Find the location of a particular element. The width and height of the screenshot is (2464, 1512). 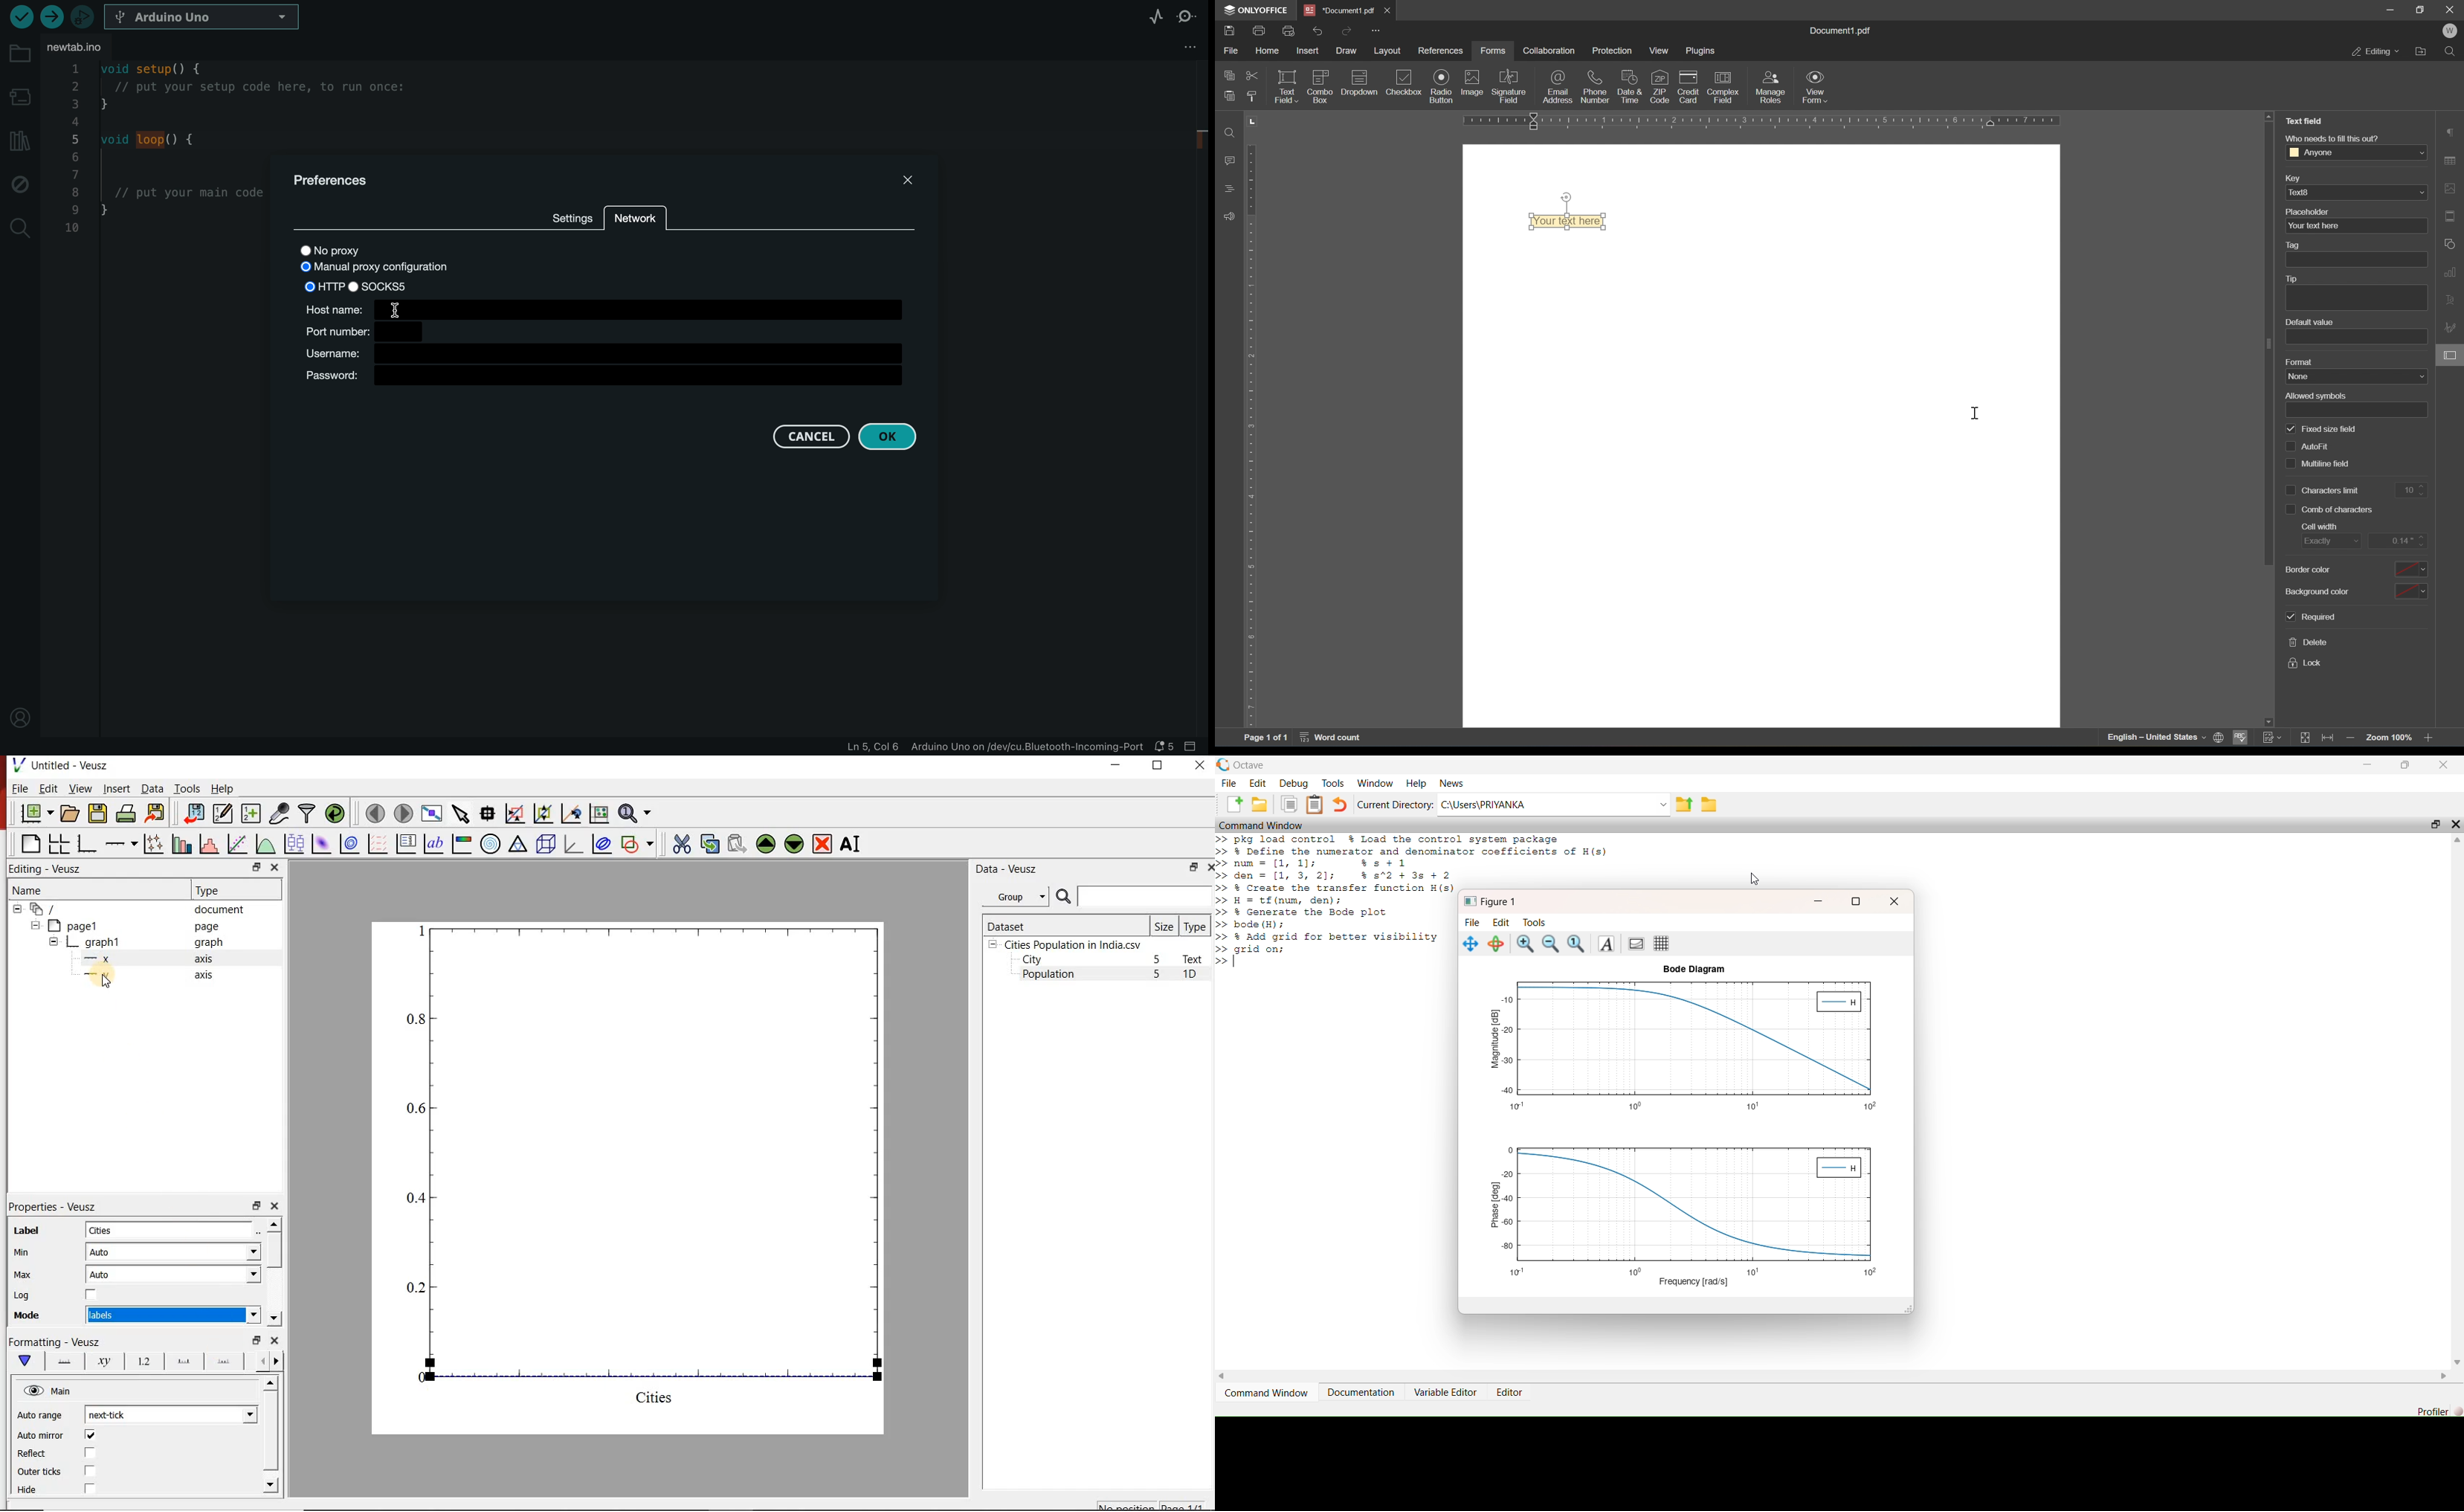

image color bar is located at coordinates (462, 844).